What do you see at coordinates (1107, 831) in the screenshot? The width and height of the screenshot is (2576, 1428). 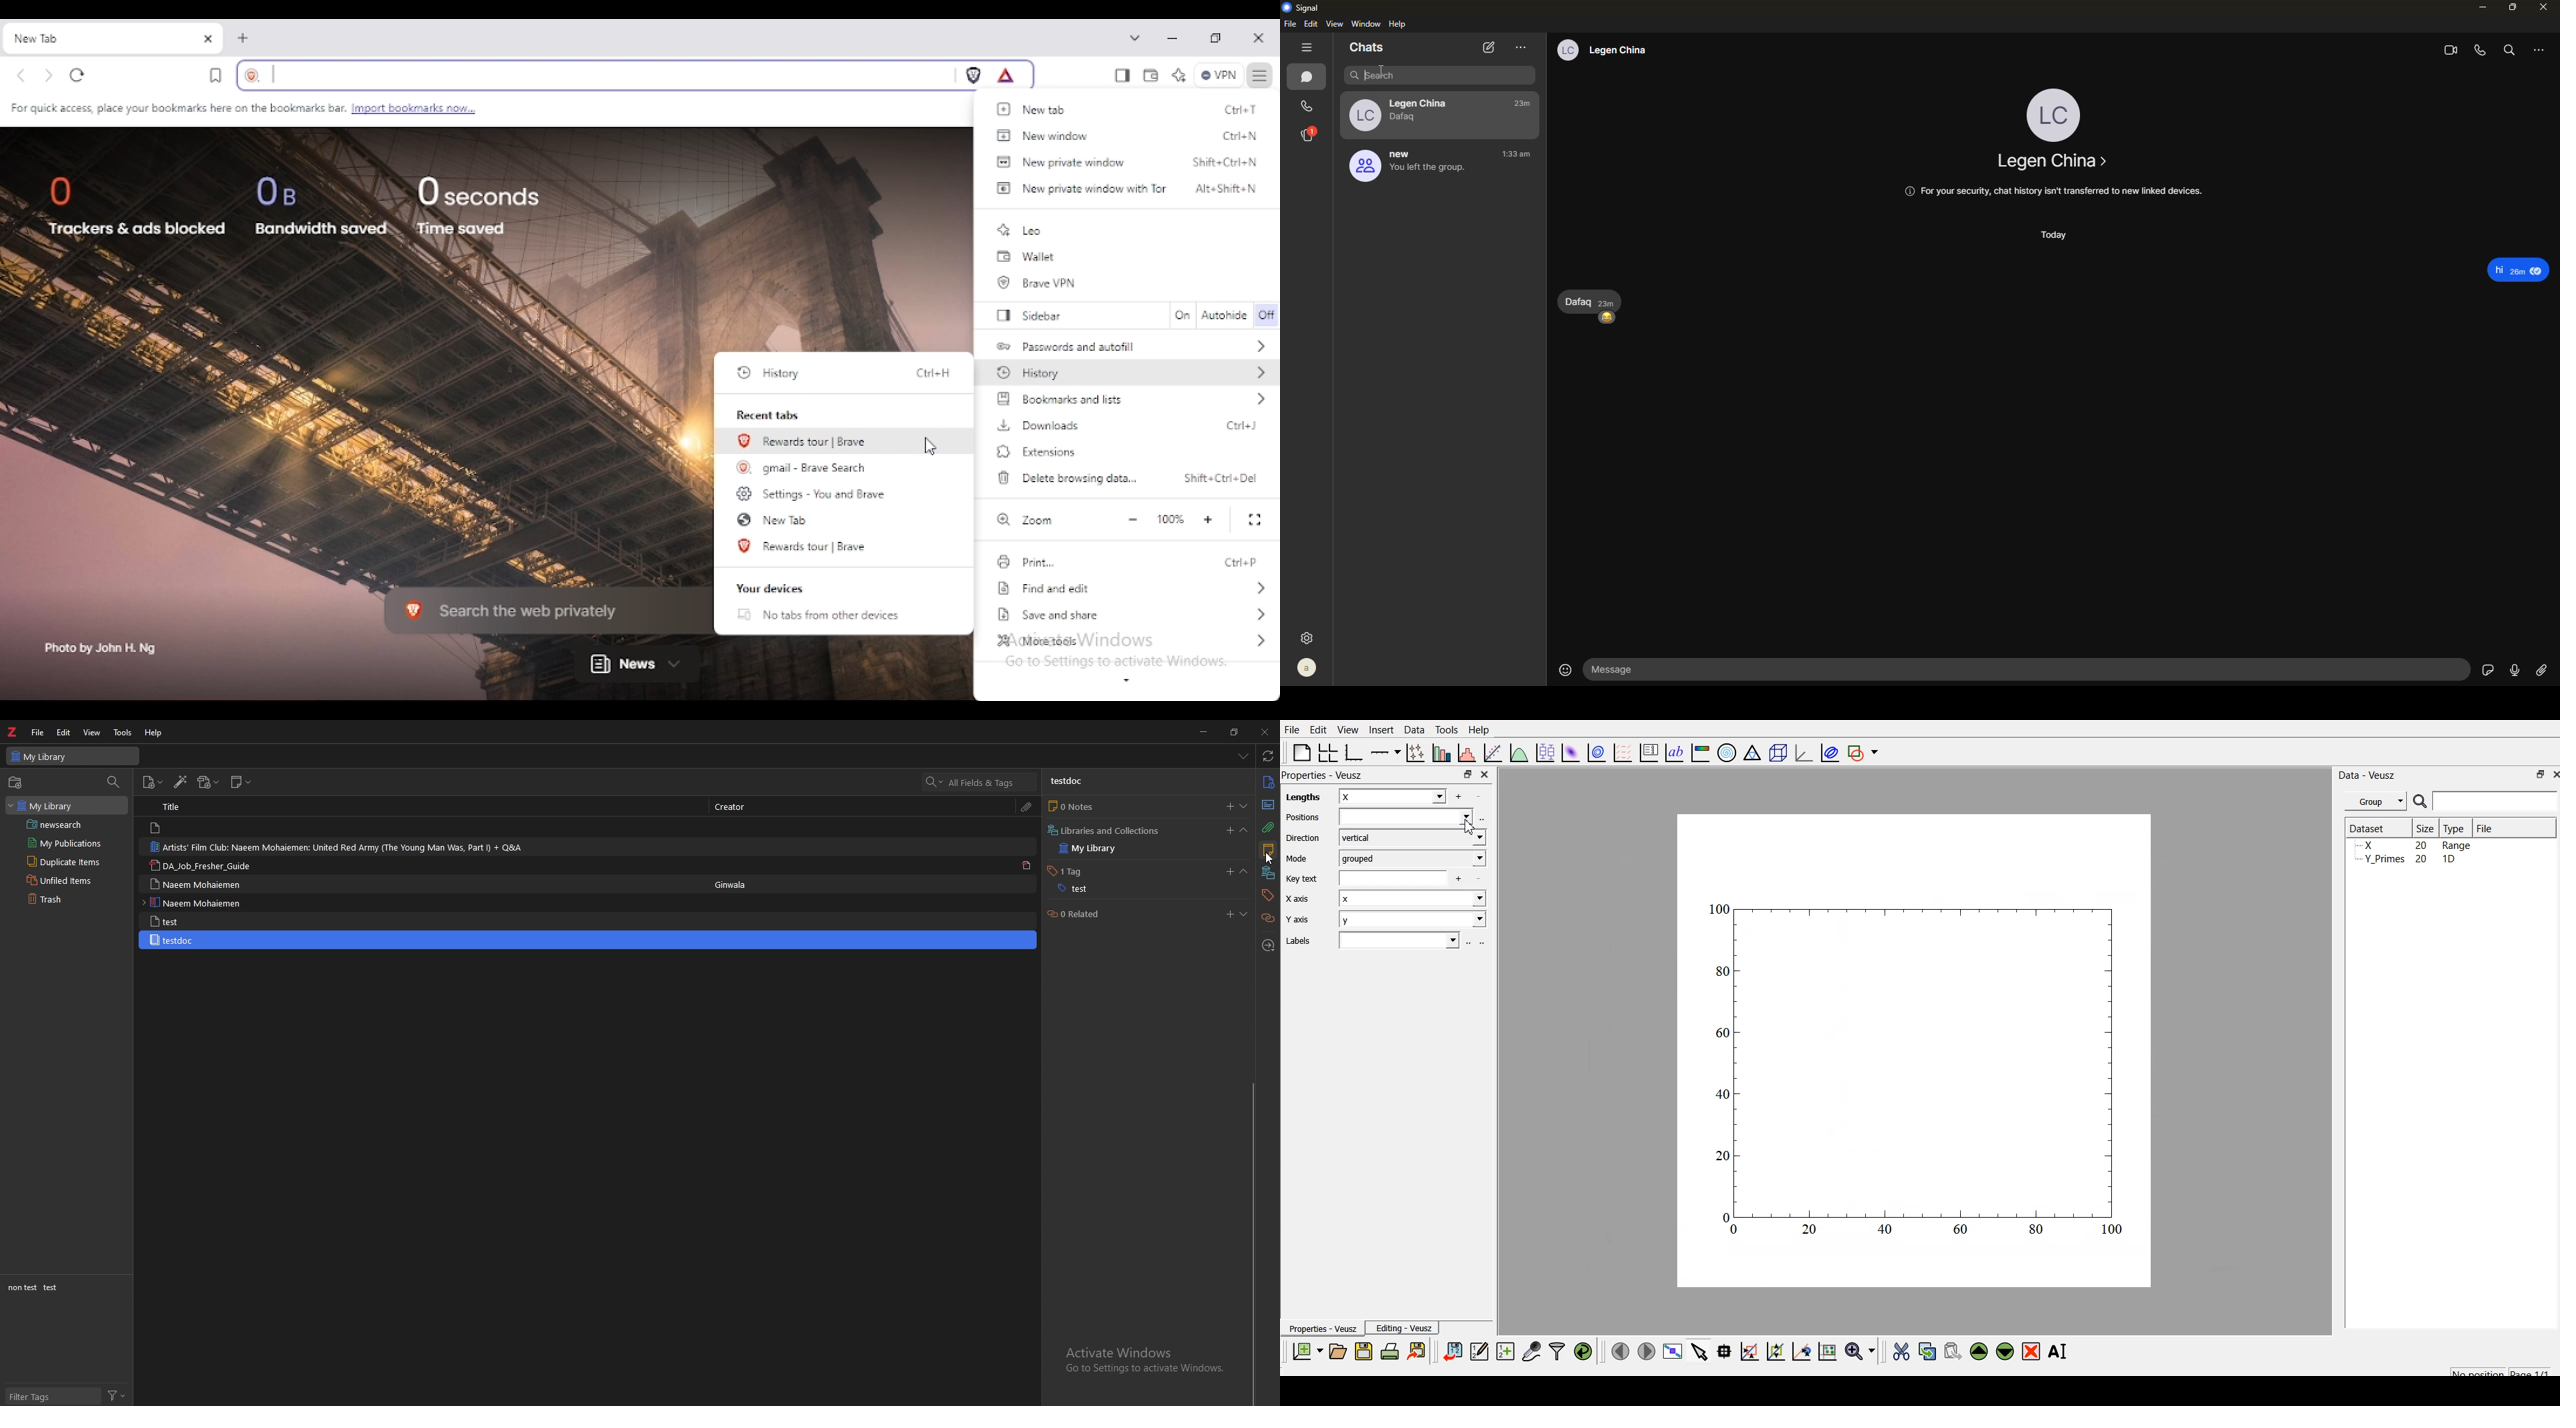 I see `libraries and collection` at bounding box center [1107, 831].